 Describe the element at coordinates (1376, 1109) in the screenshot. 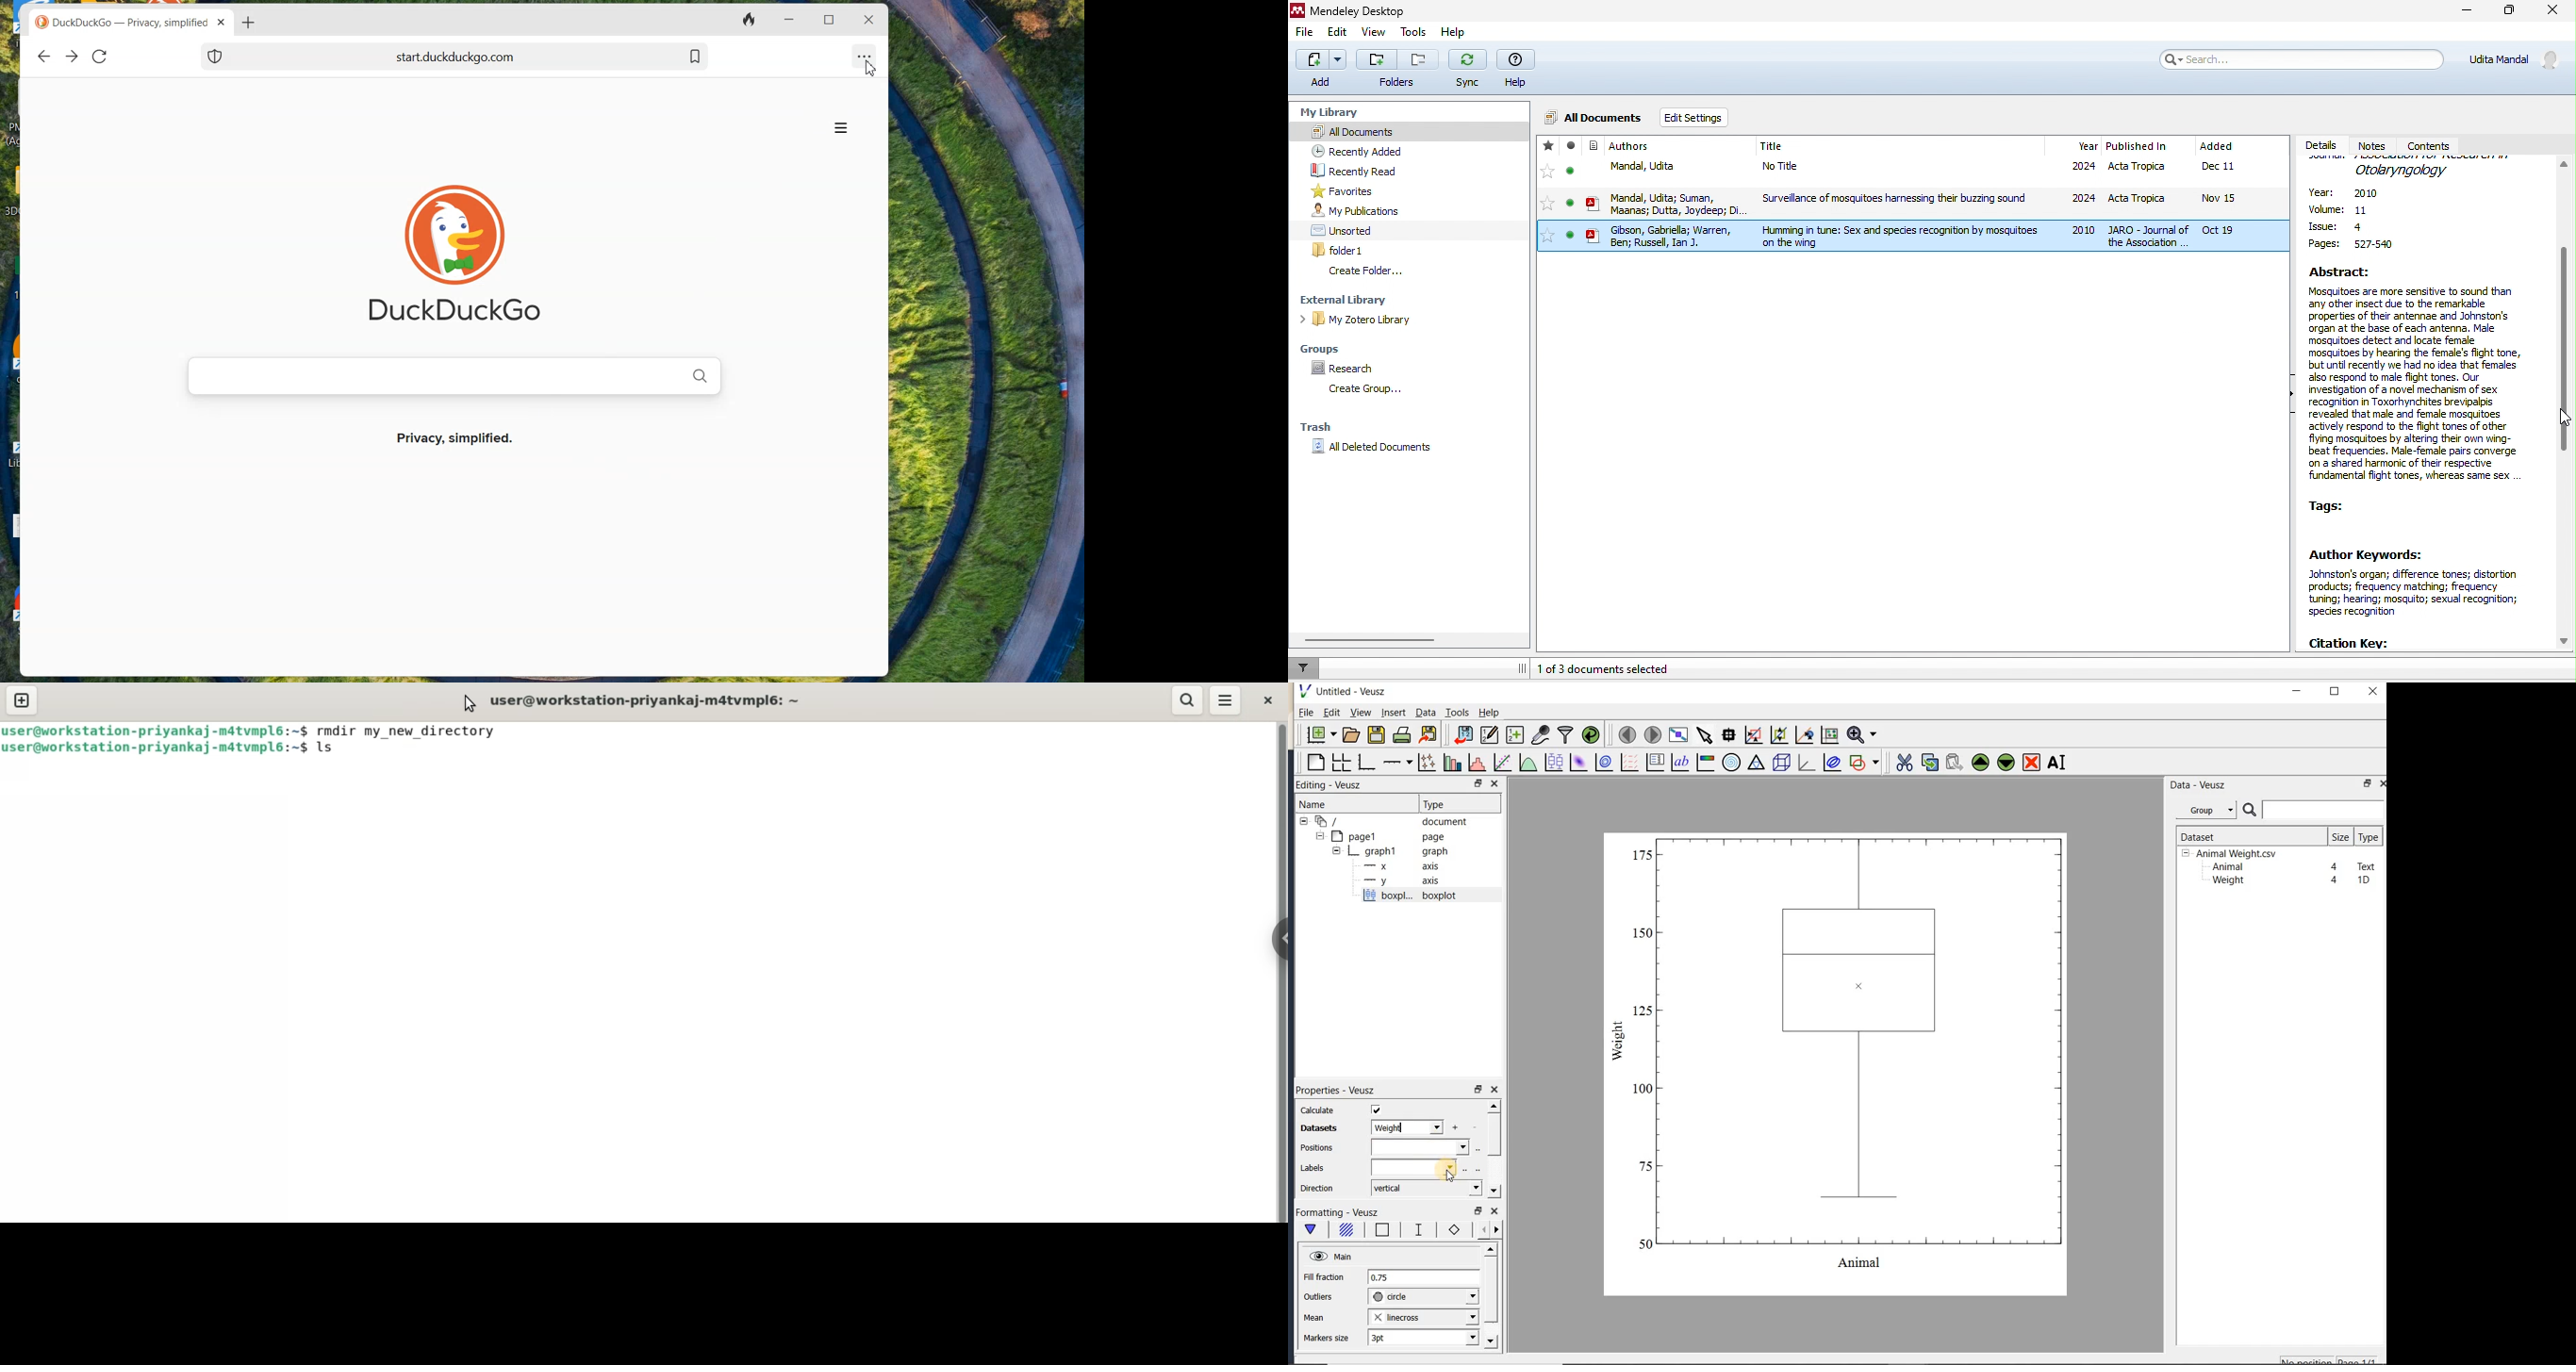

I see `check/uncheck` at that location.